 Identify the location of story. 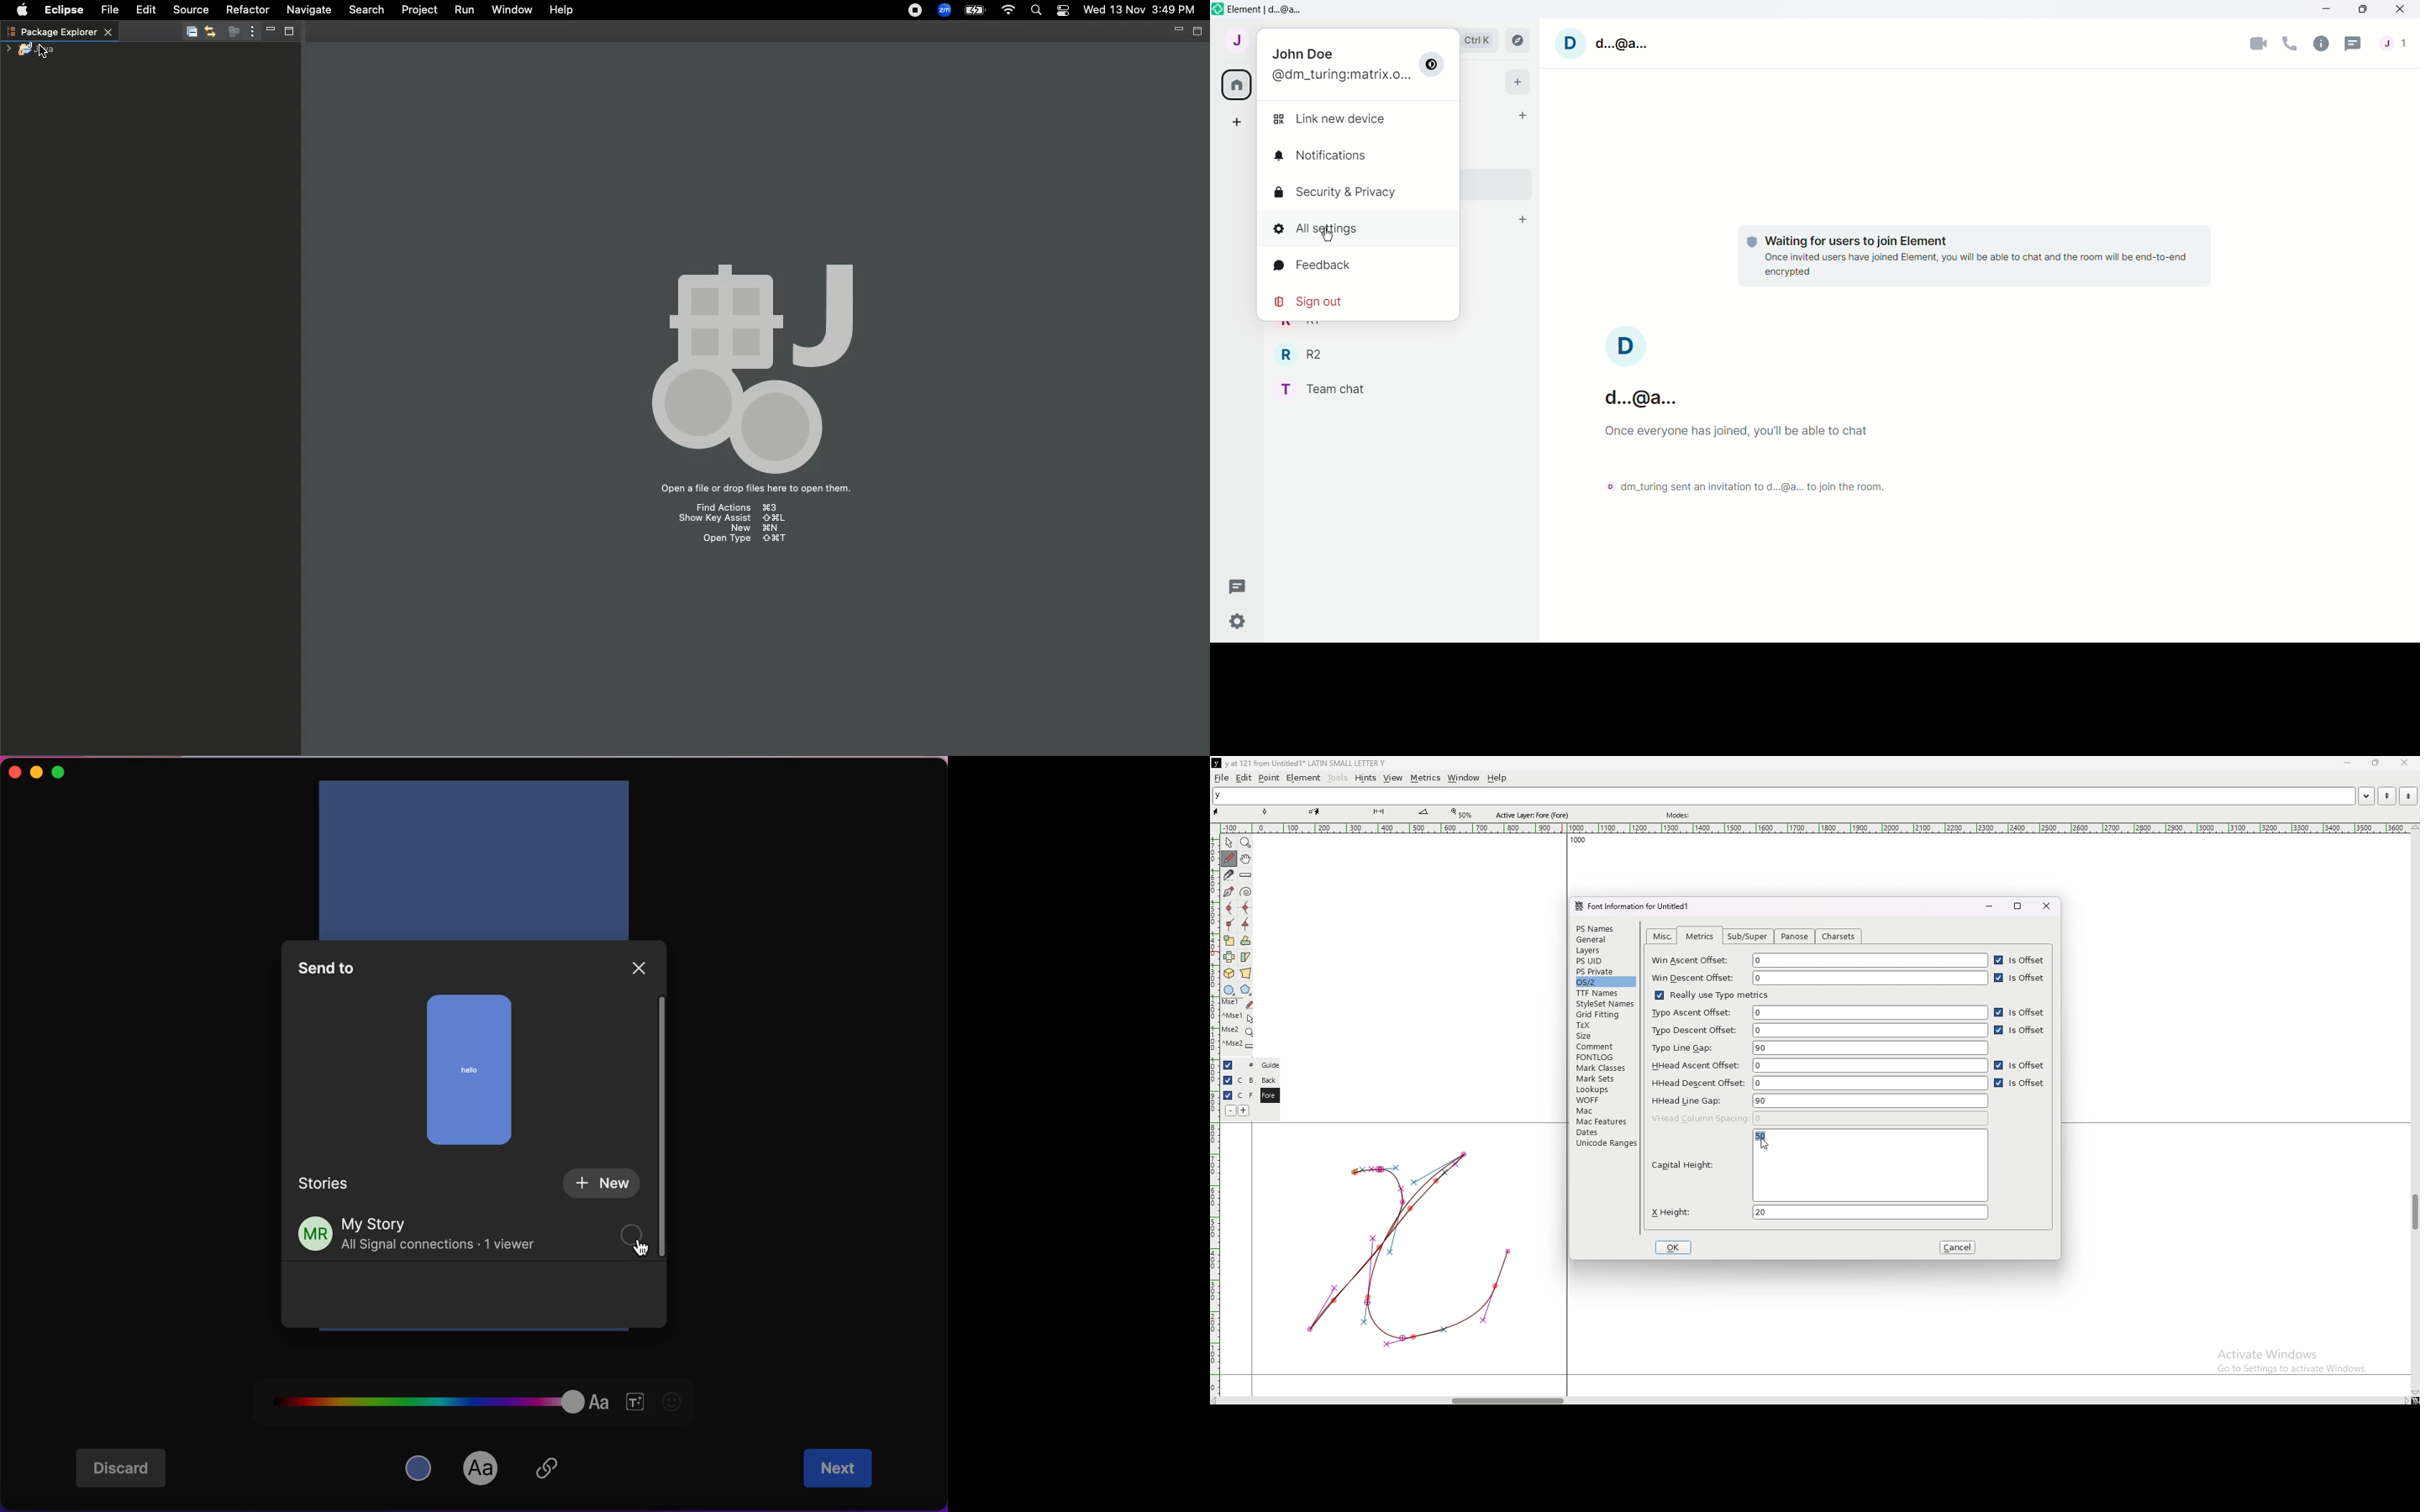
(472, 1078).